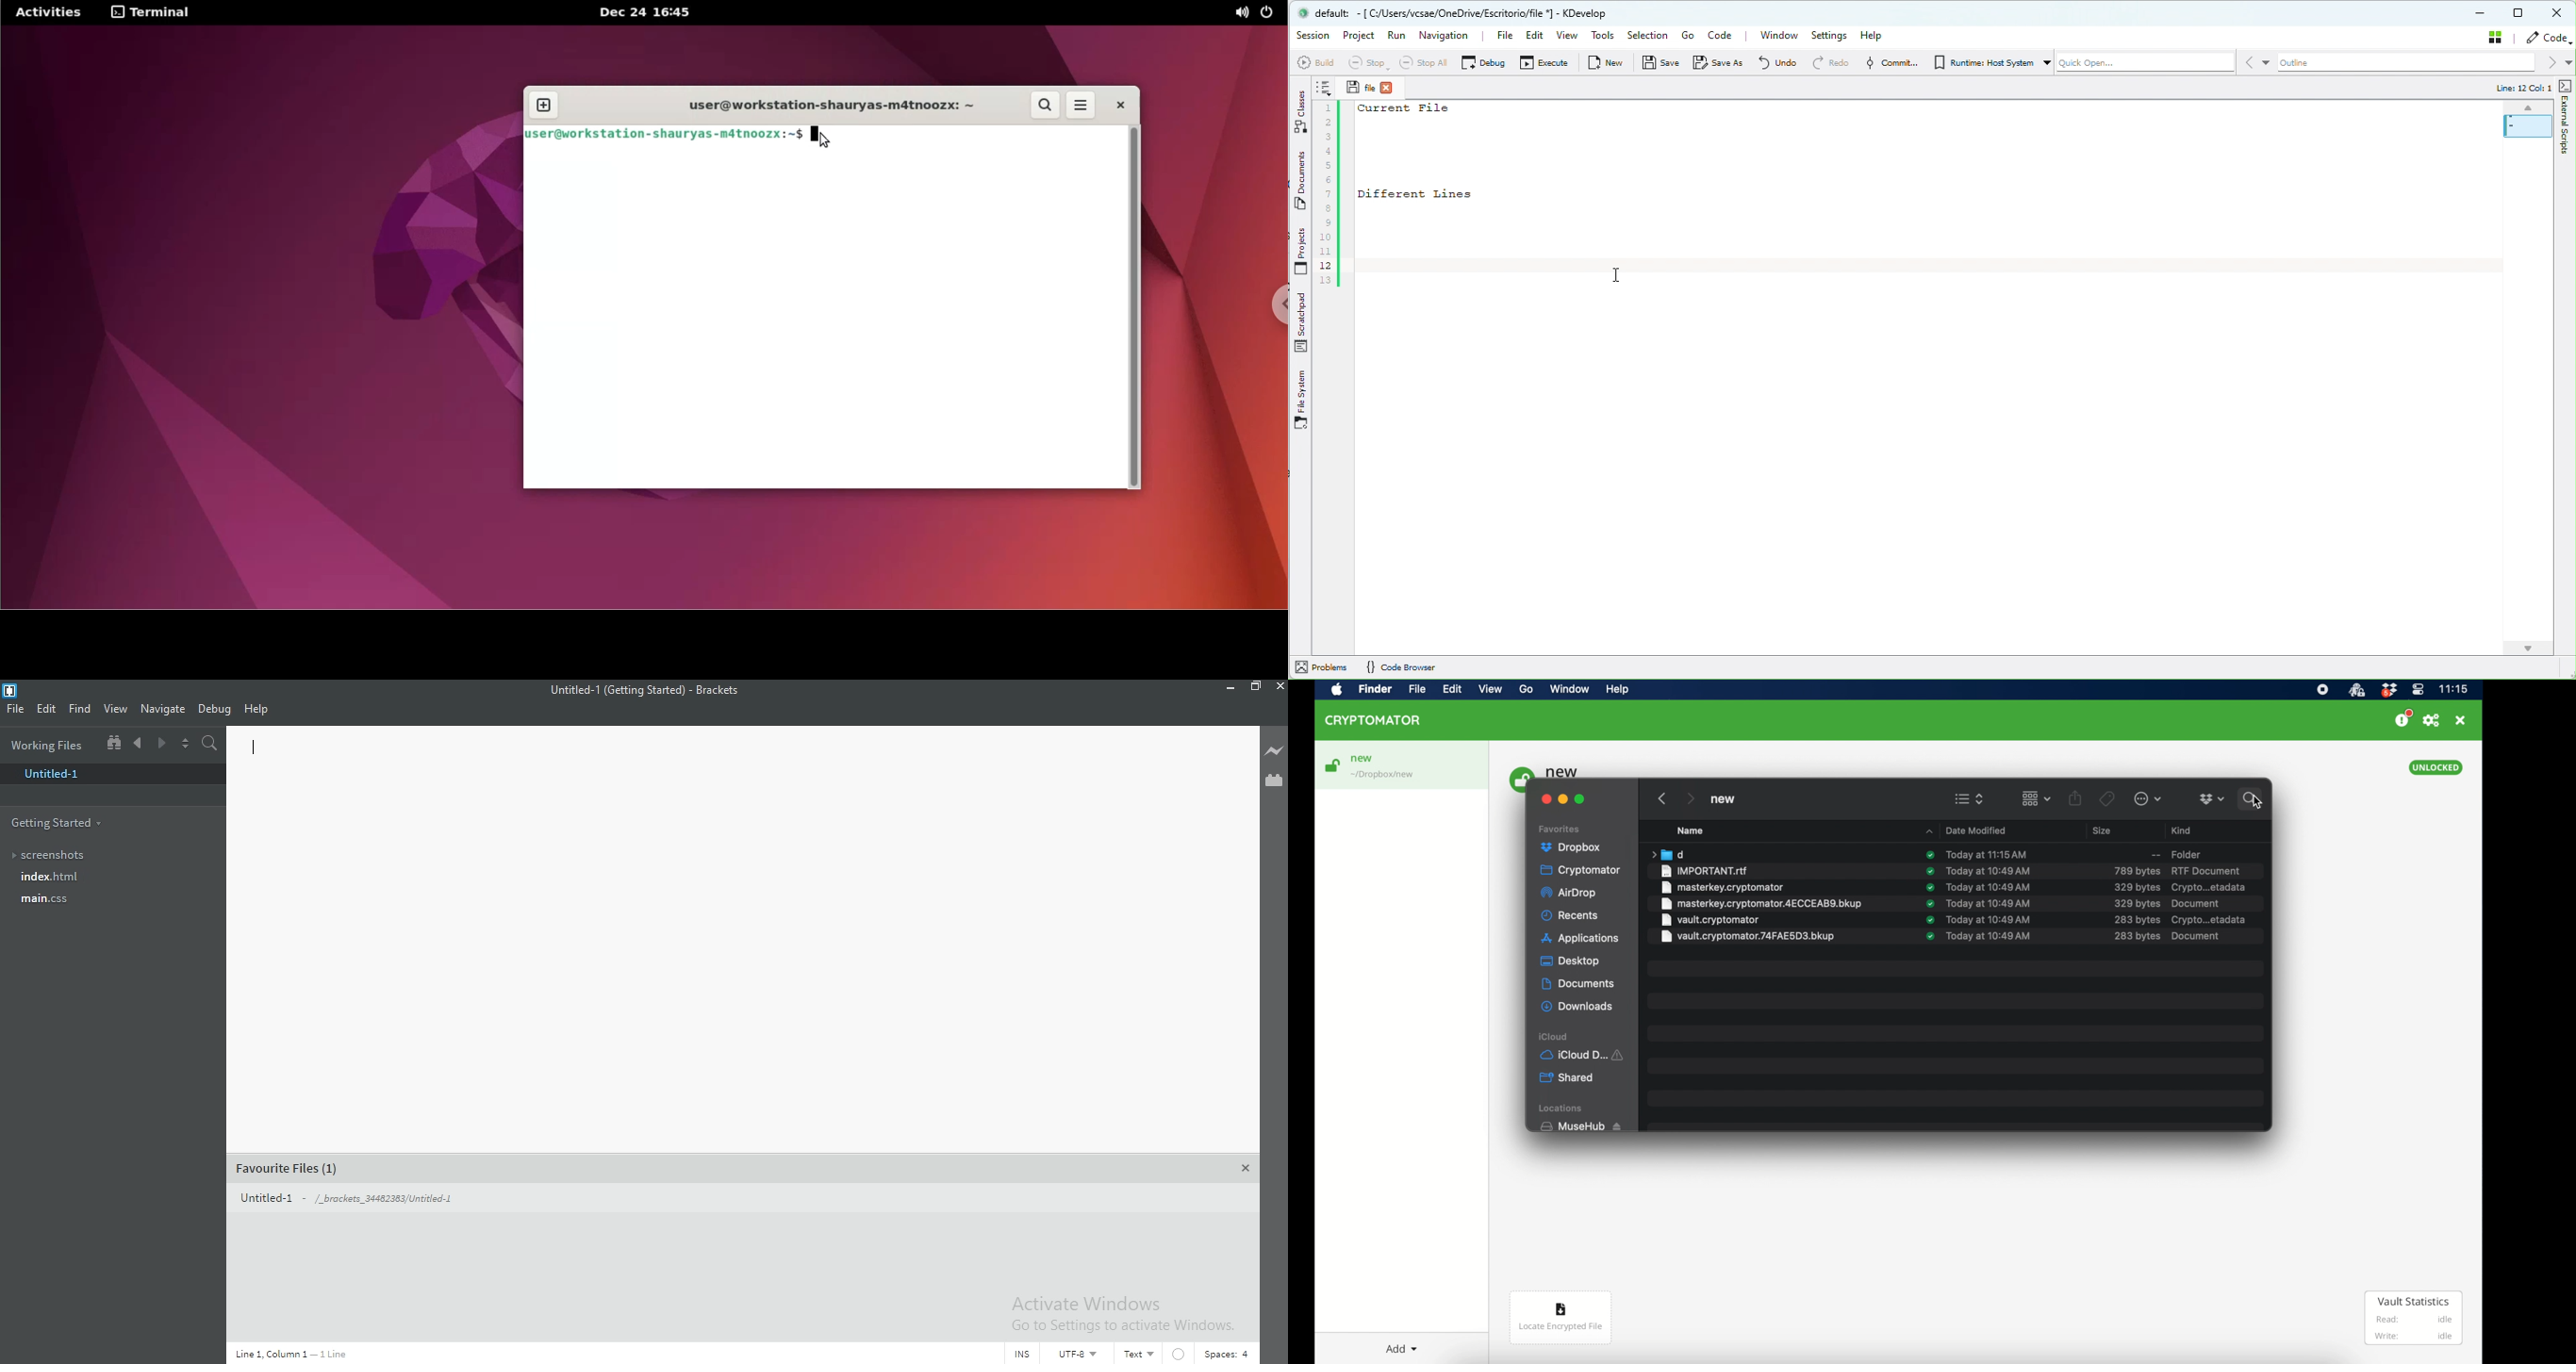 This screenshot has height=1372, width=2576. What do you see at coordinates (1570, 915) in the screenshot?
I see `recents` at bounding box center [1570, 915].